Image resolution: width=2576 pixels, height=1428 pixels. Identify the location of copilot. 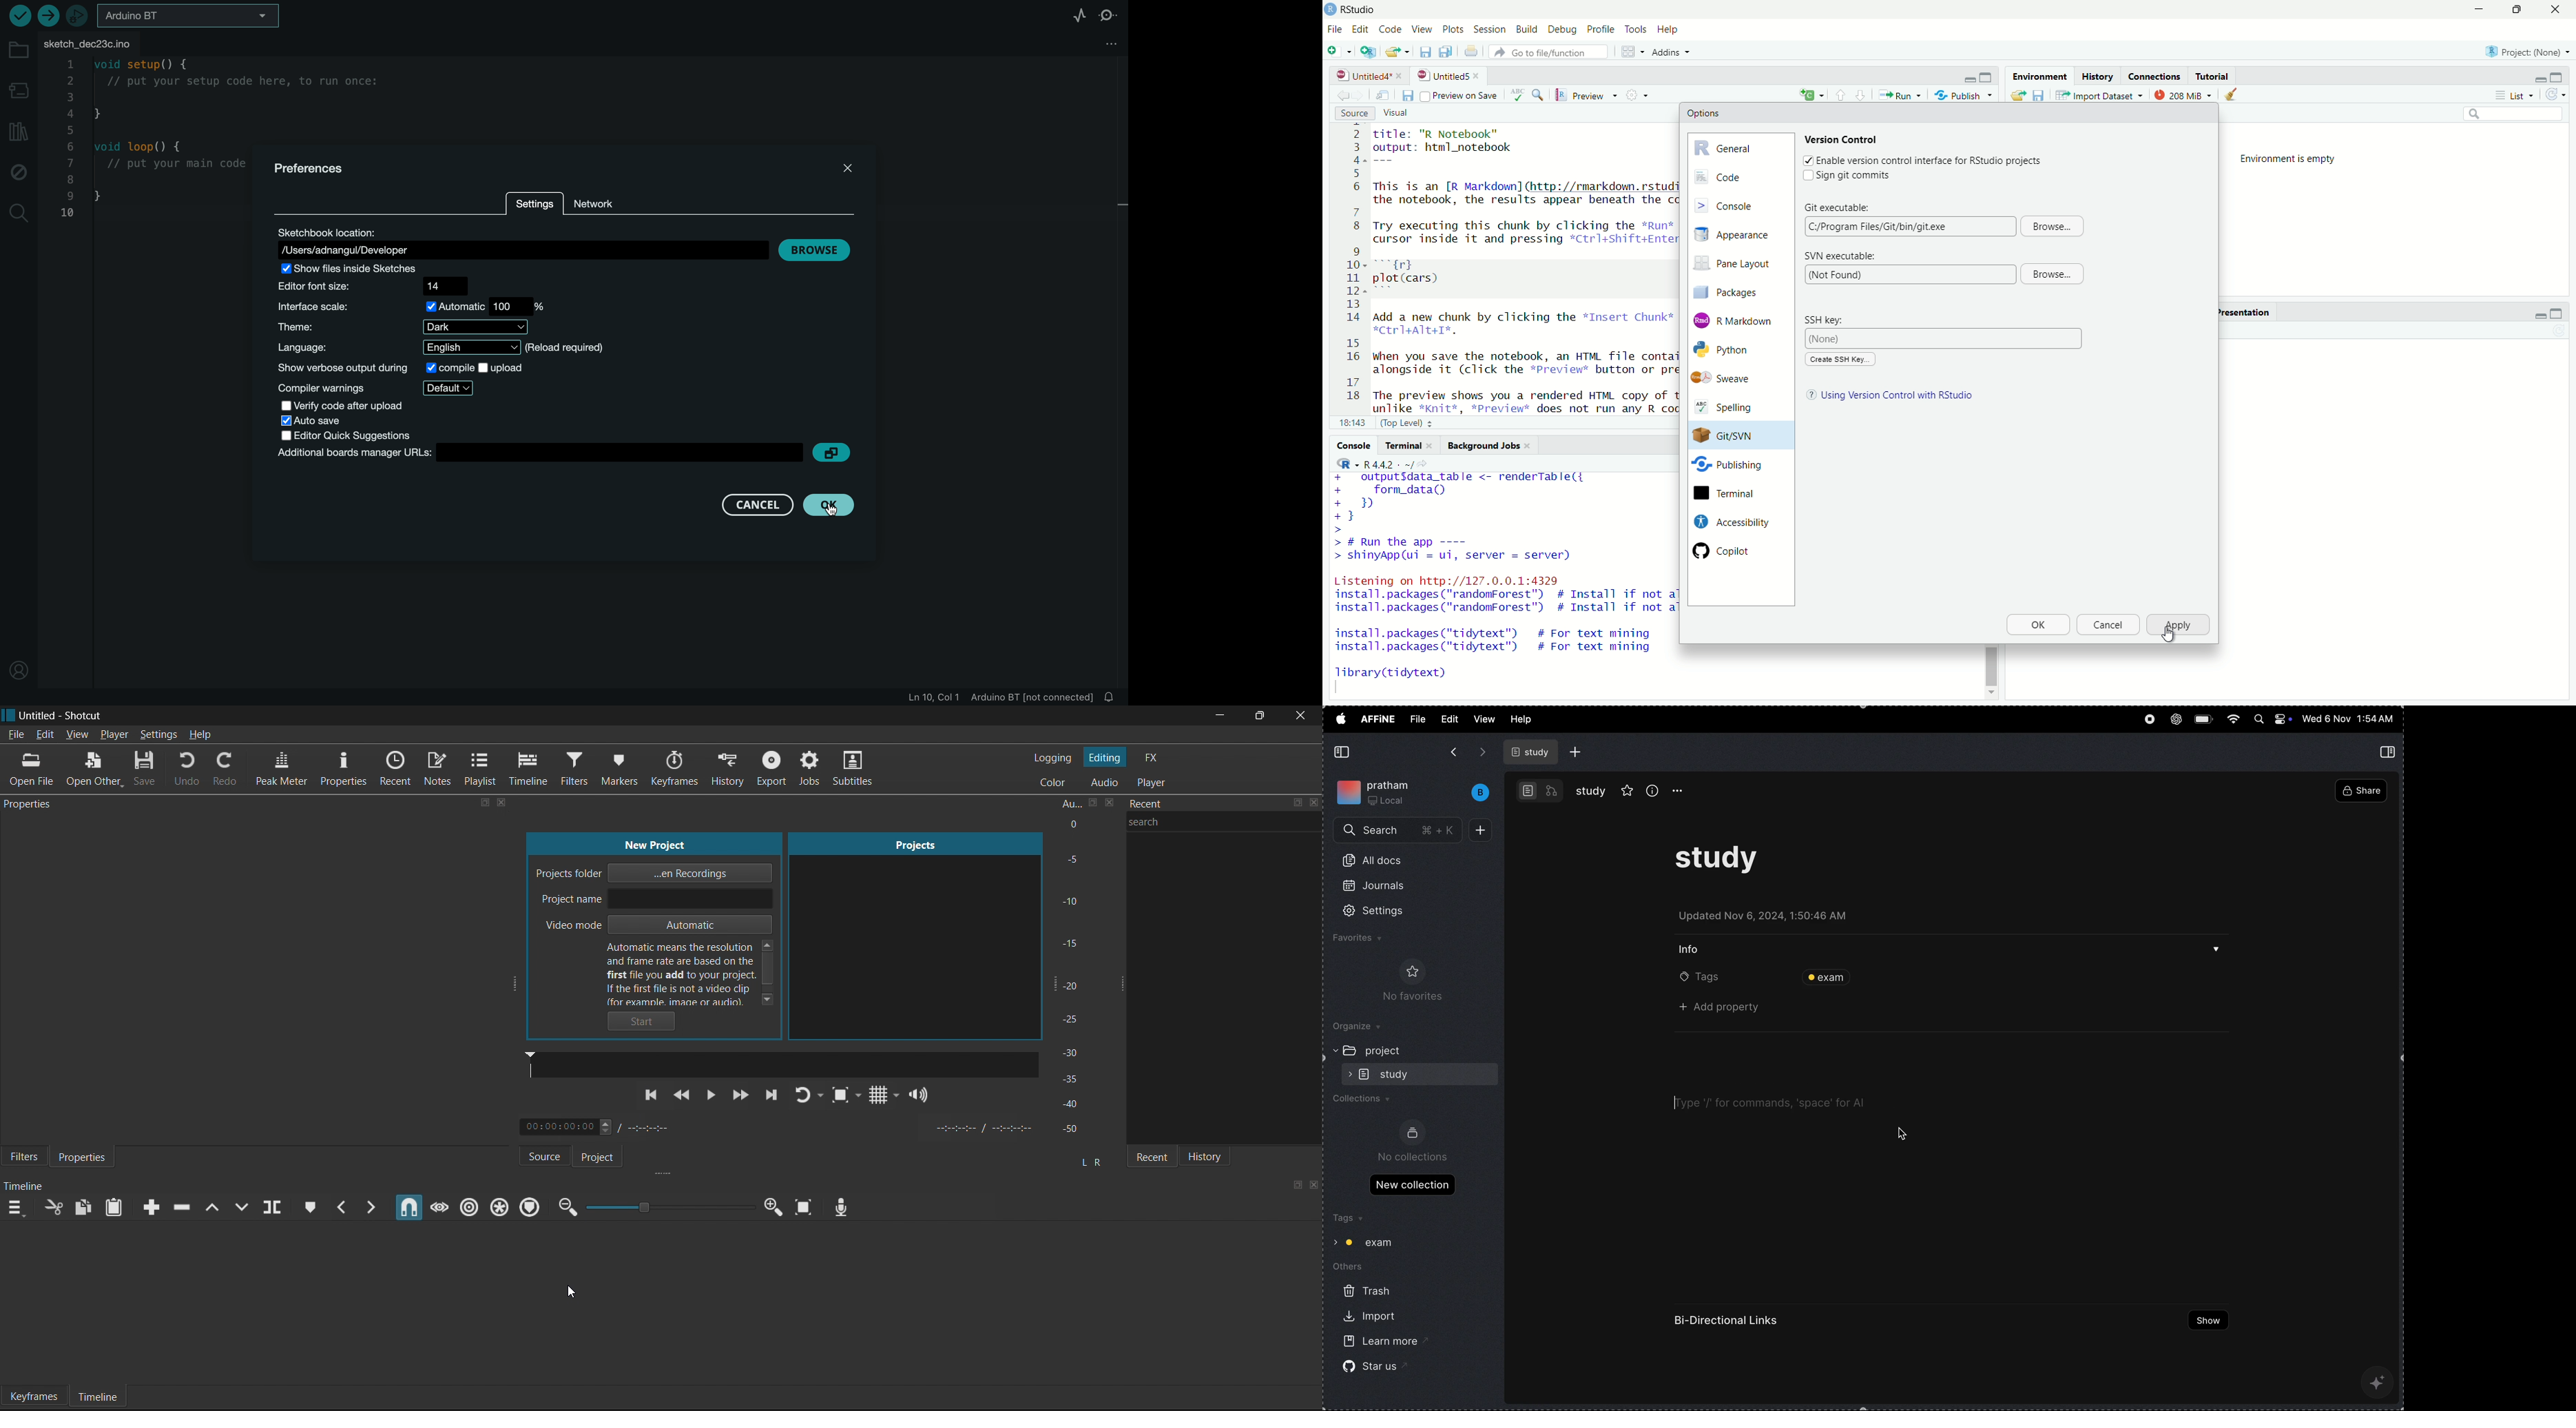
(1733, 550).